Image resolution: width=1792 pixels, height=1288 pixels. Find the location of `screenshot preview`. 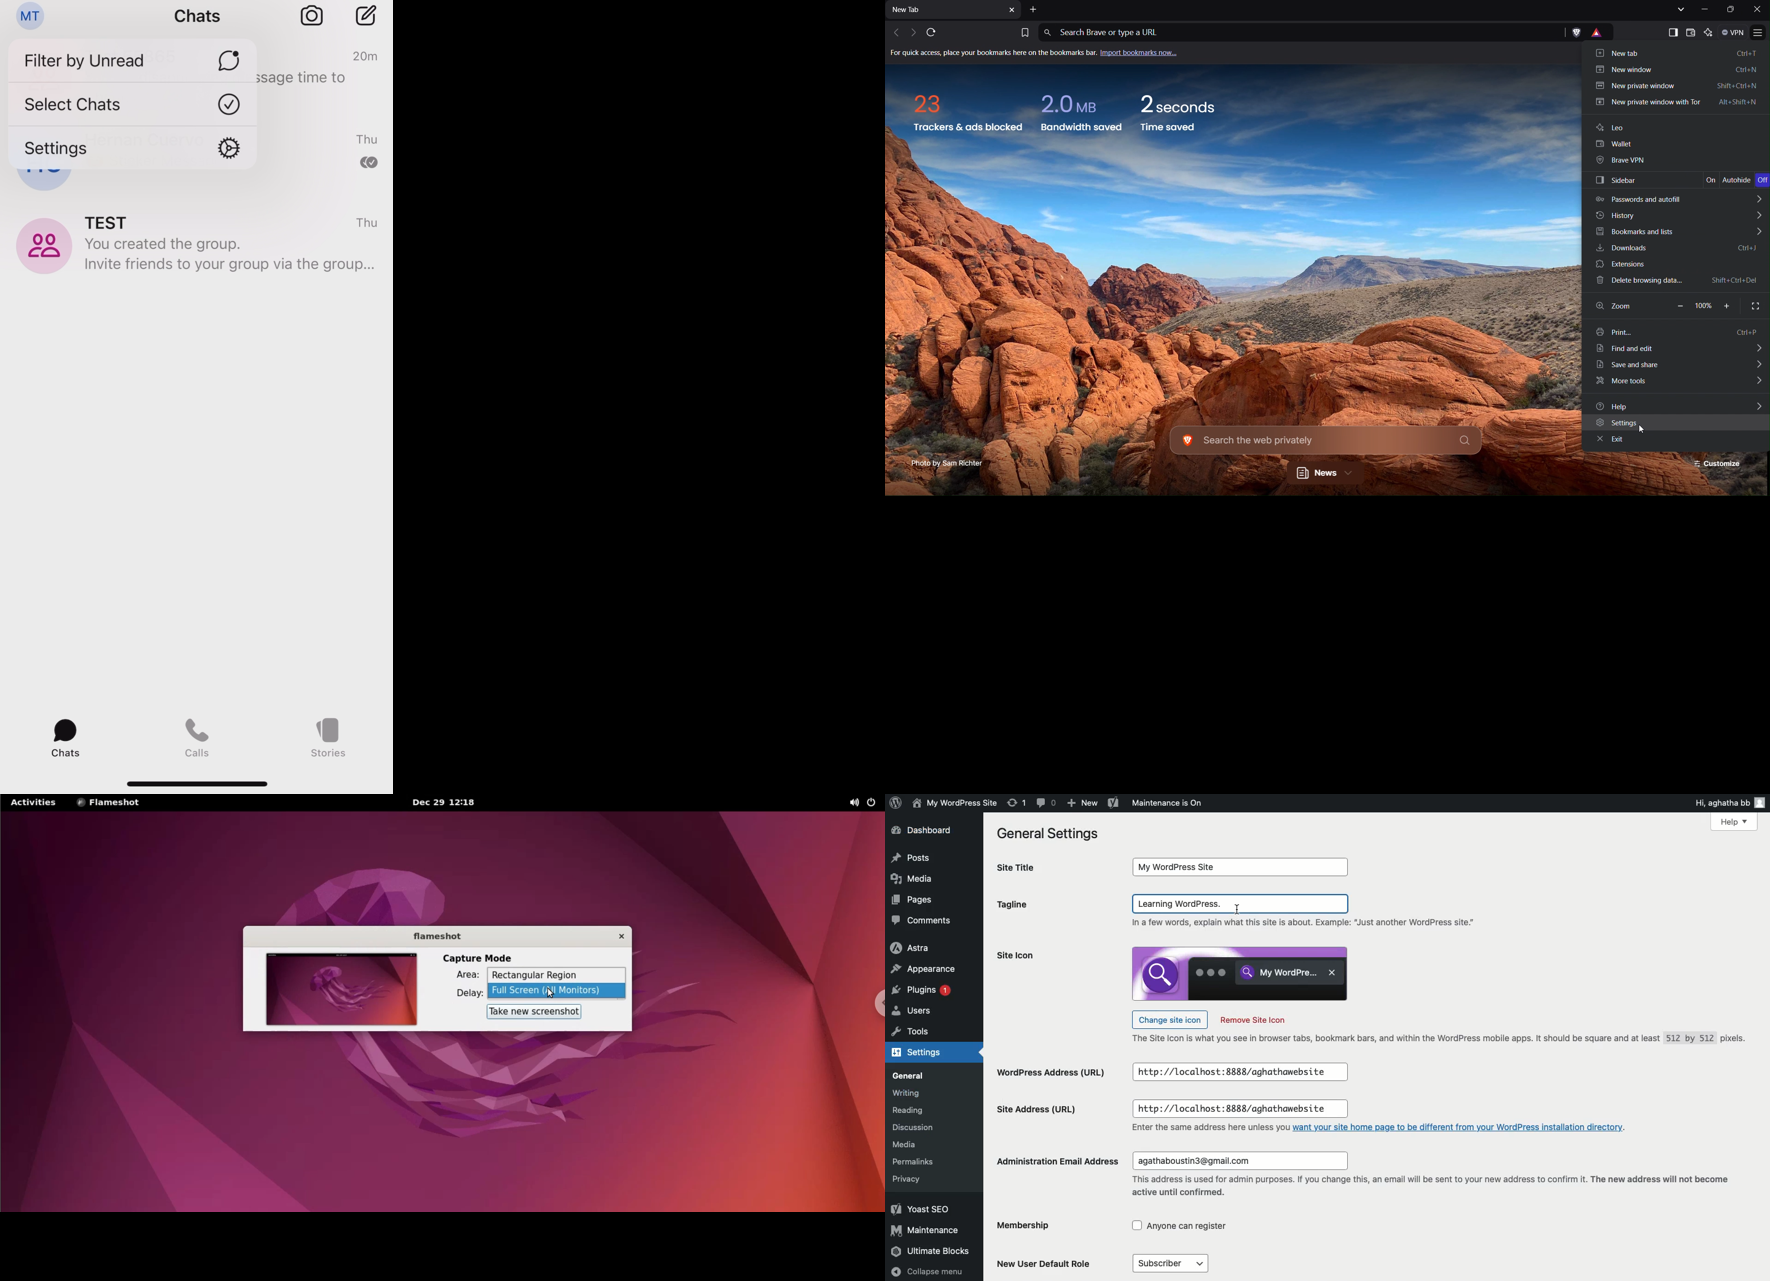

screenshot preview is located at coordinates (341, 990).